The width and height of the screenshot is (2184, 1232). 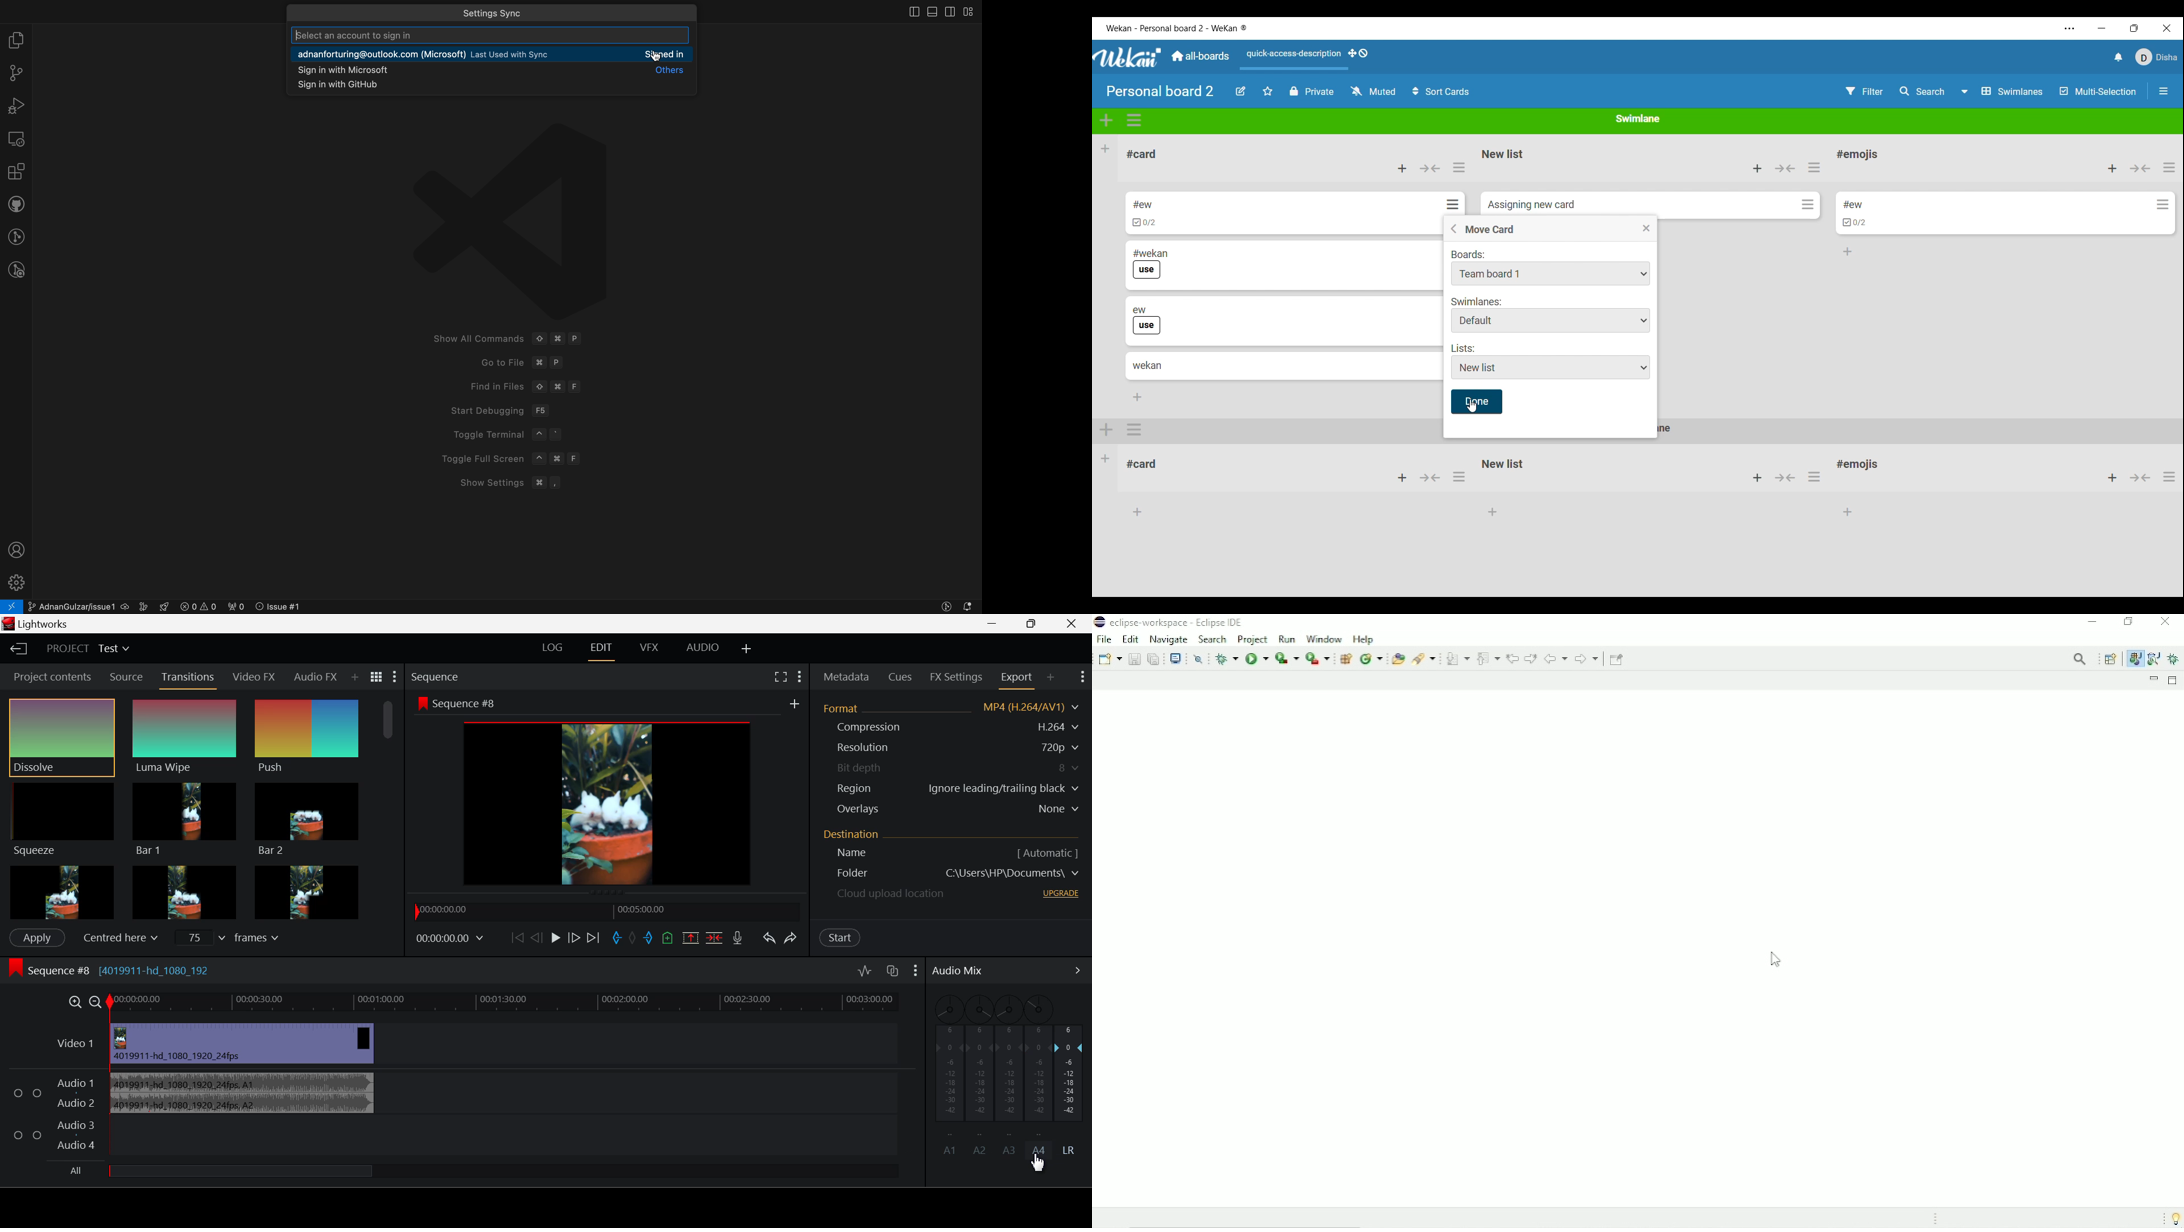 What do you see at coordinates (1183, 622) in the screenshot?
I see `eclipse workspace - Eclipse IDE` at bounding box center [1183, 622].